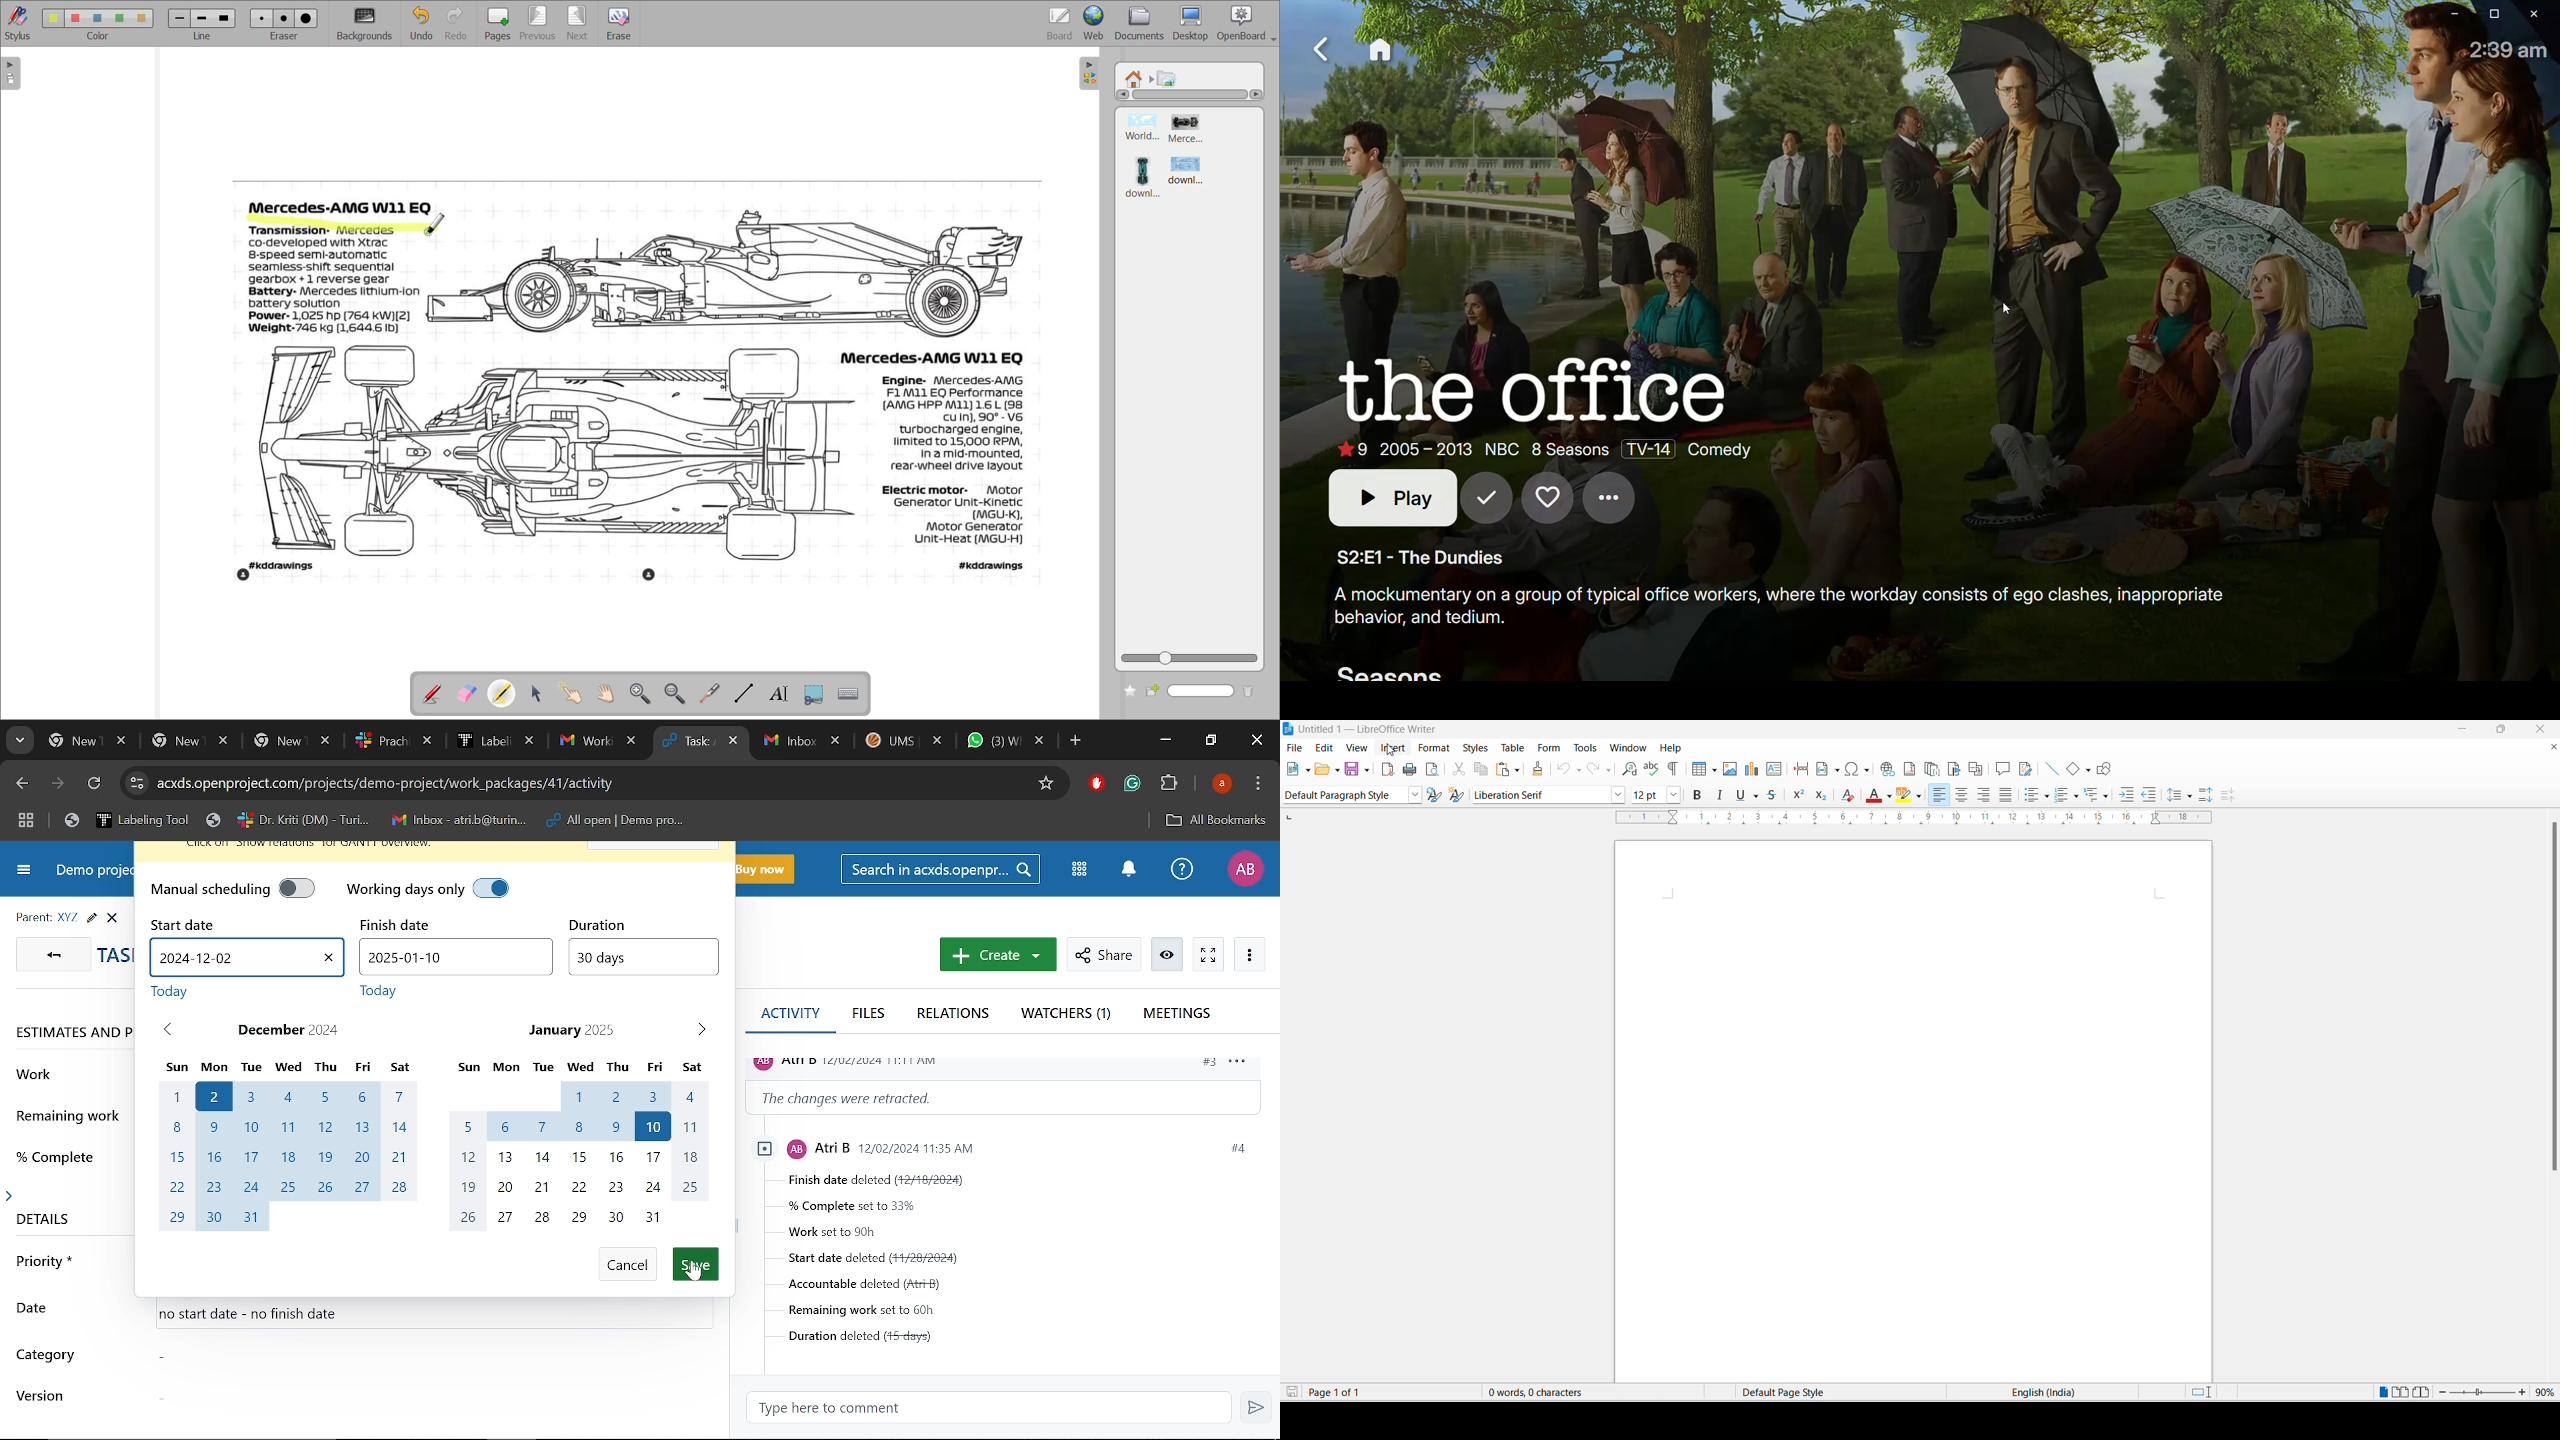 The height and width of the screenshot is (1456, 2576). I want to click on word and character count, so click(1542, 1392).